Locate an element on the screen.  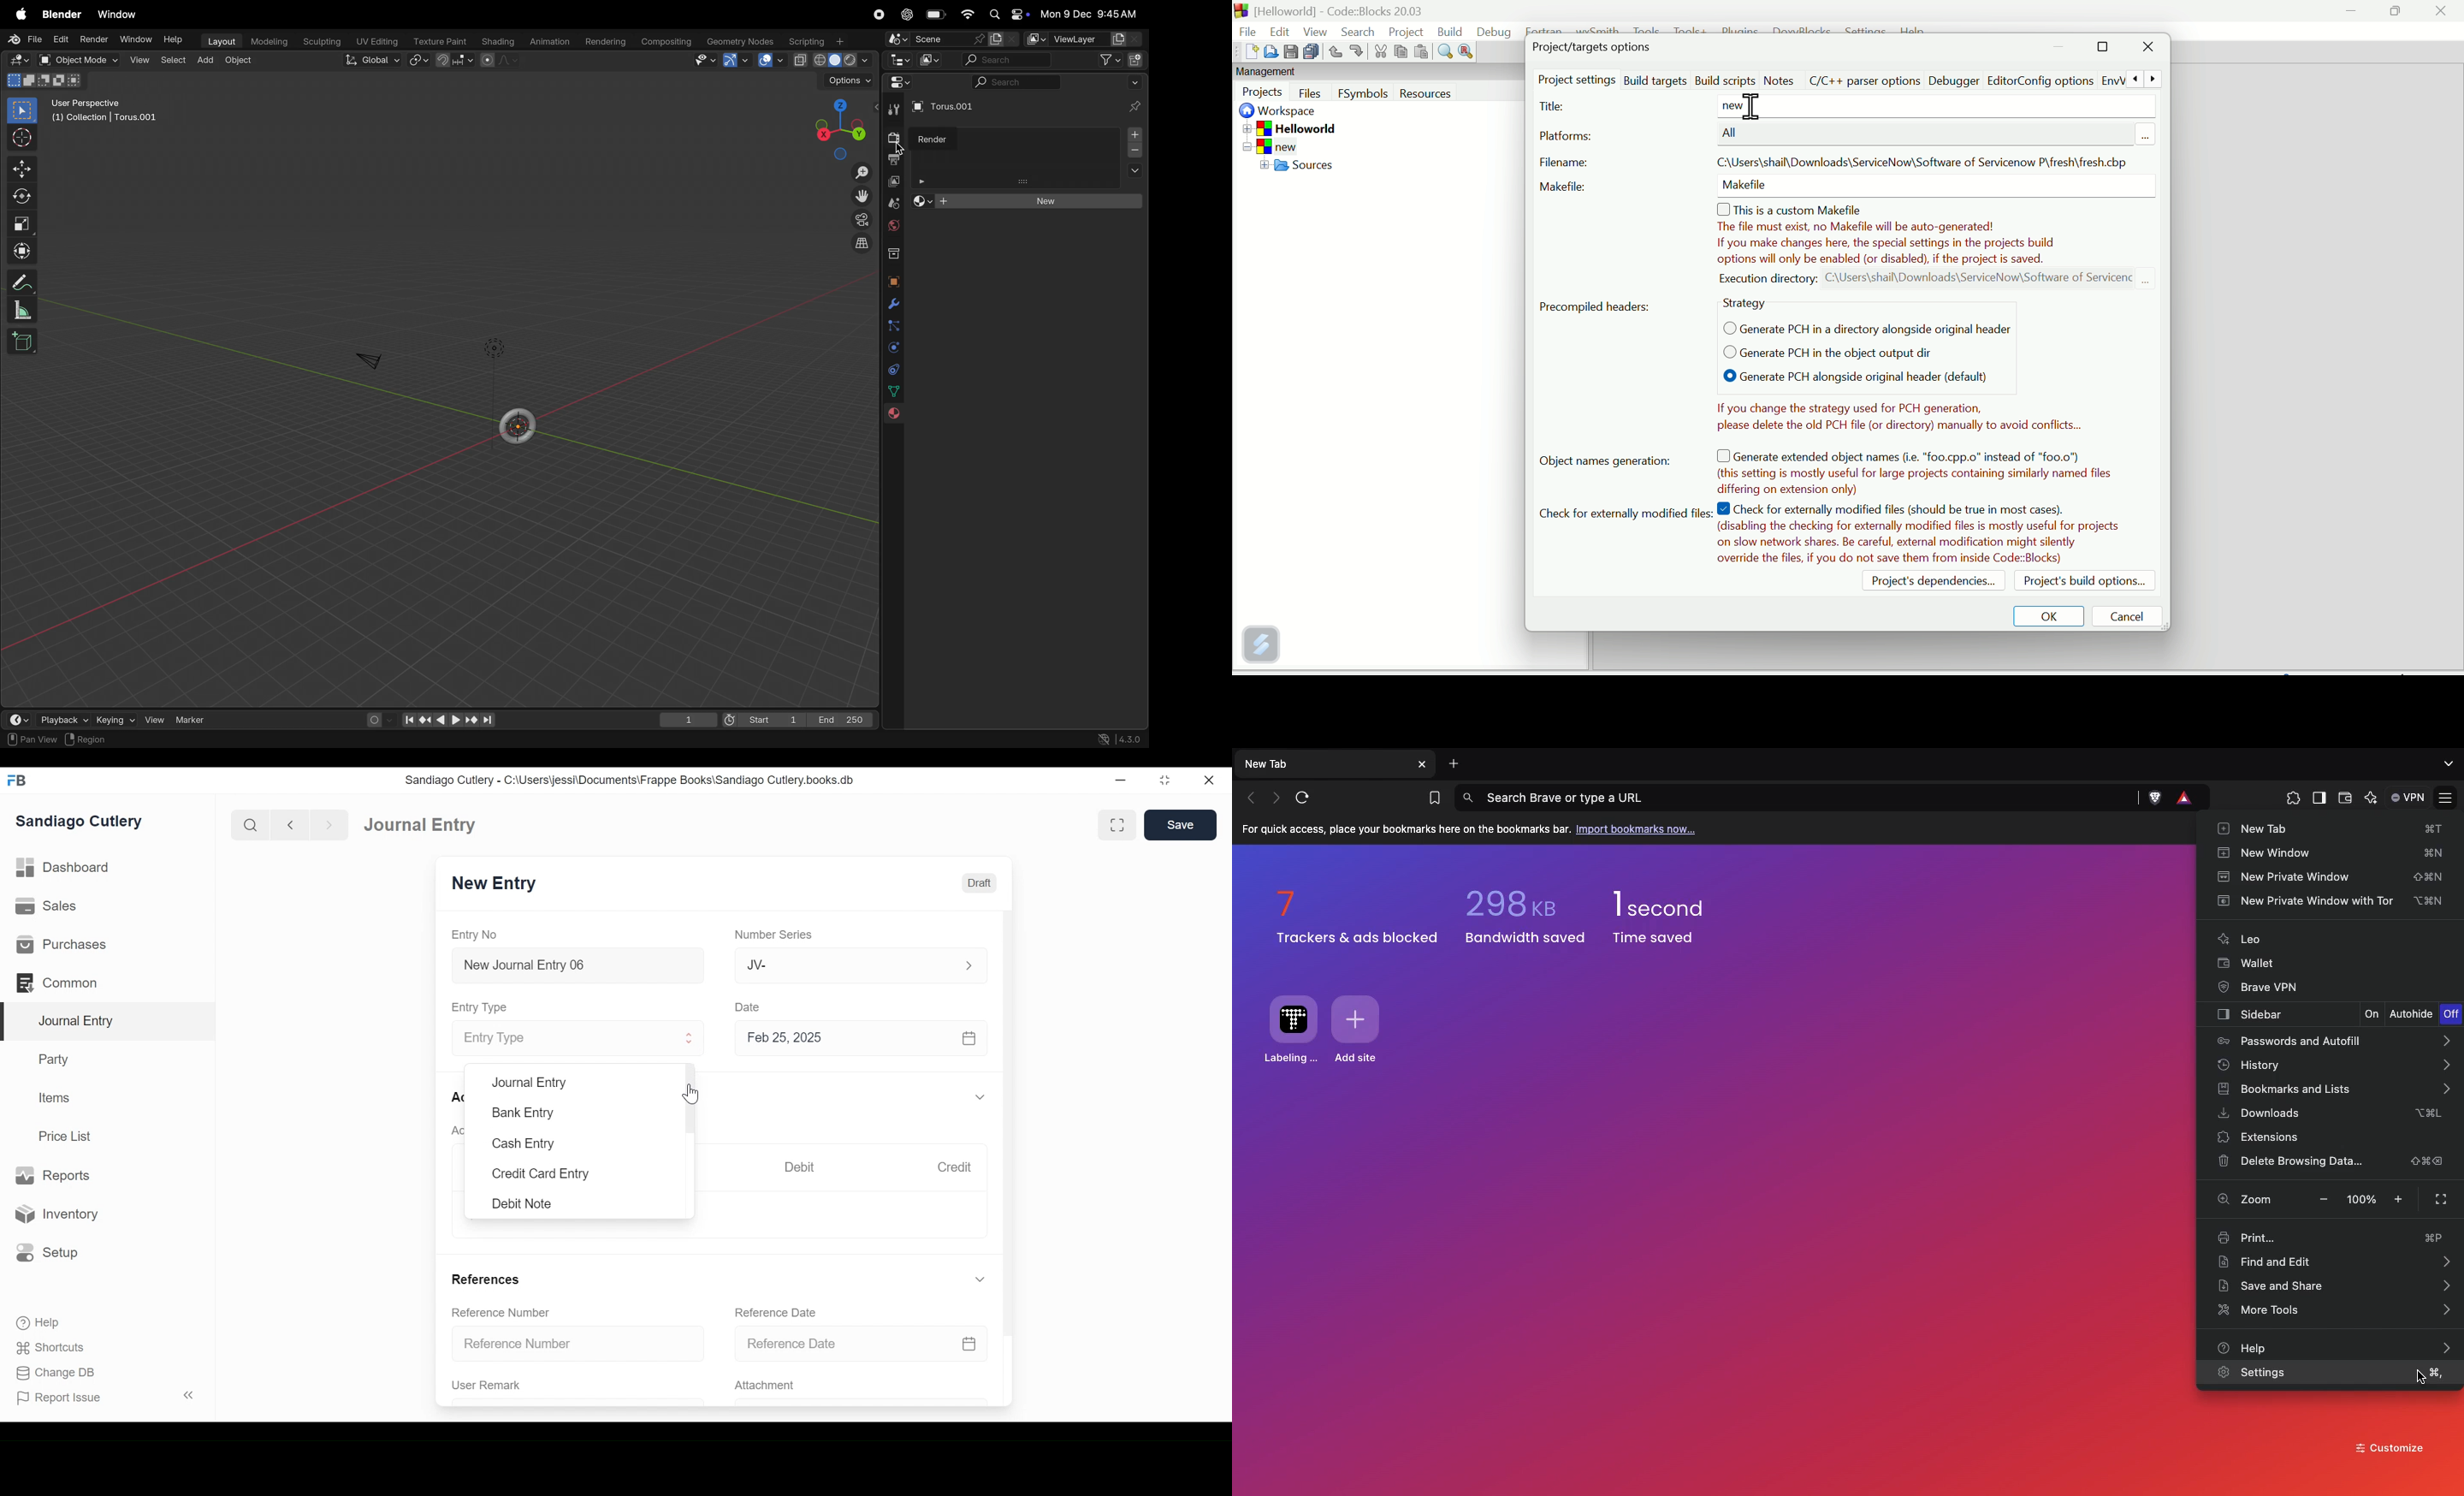
Expand is located at coordinates (690, 1038).